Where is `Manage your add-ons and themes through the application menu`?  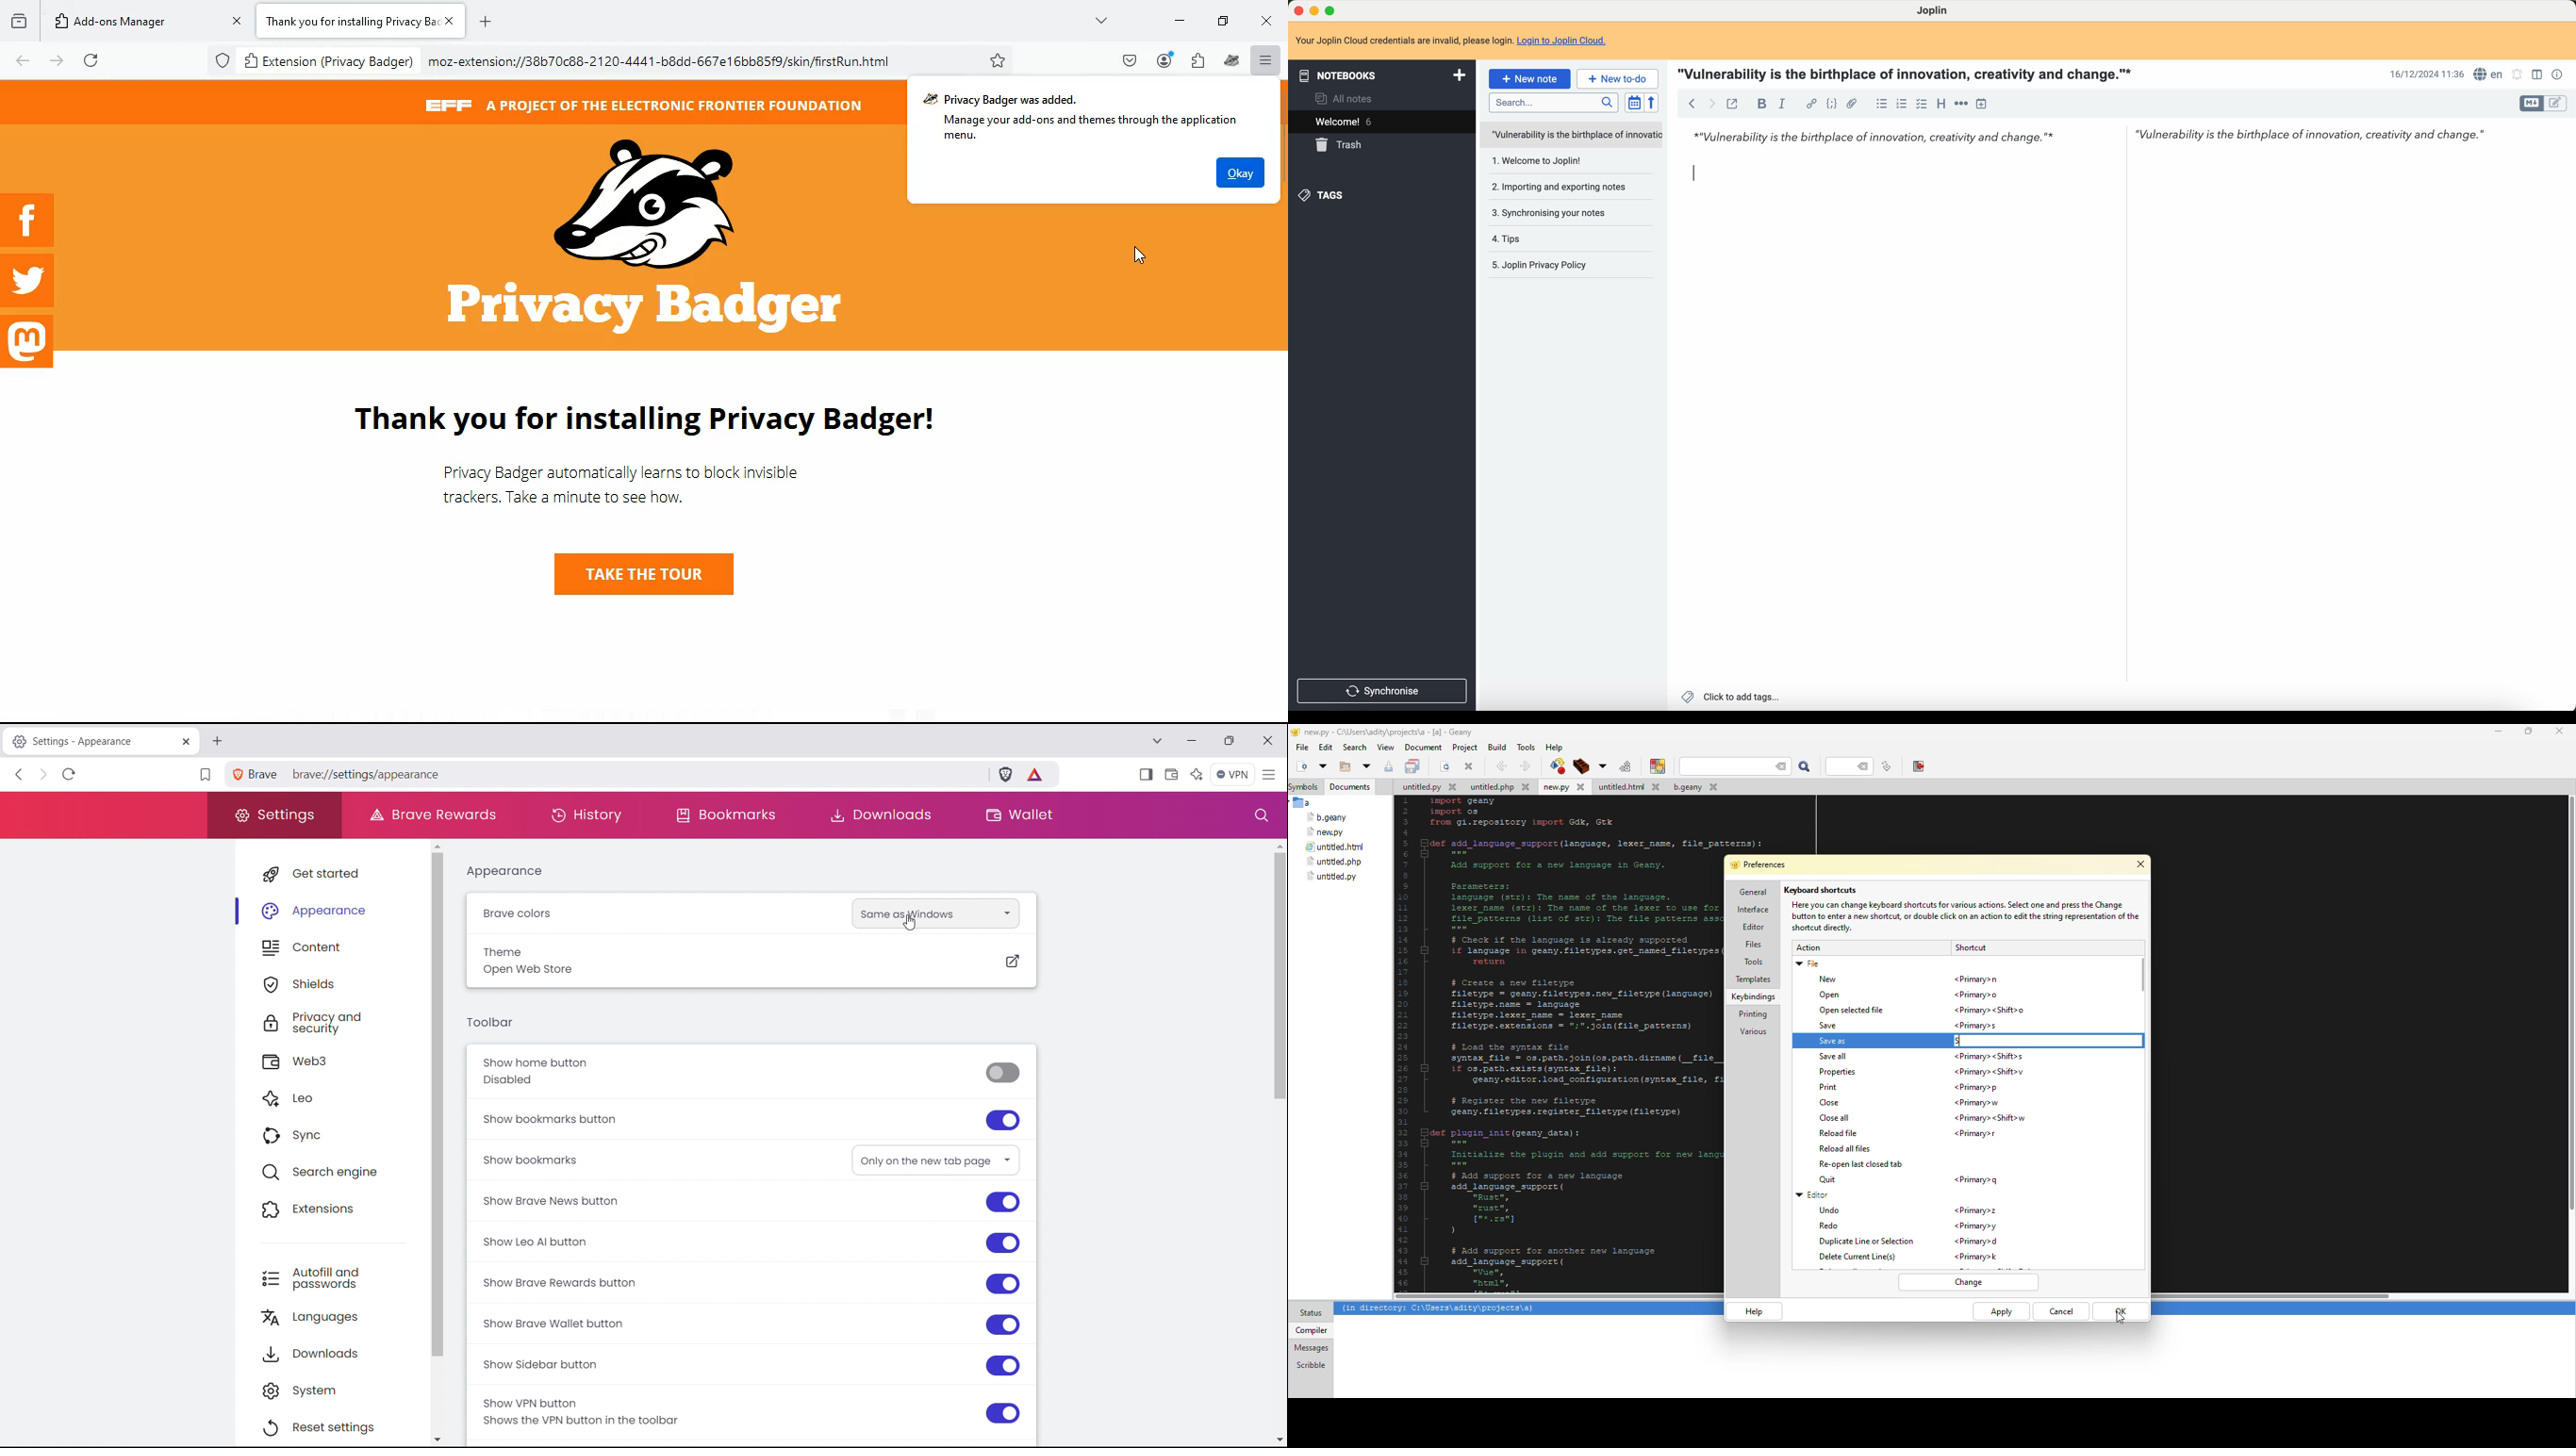 Manage your add-ons and themes through the application menu is located at coordinates (1087, 130).